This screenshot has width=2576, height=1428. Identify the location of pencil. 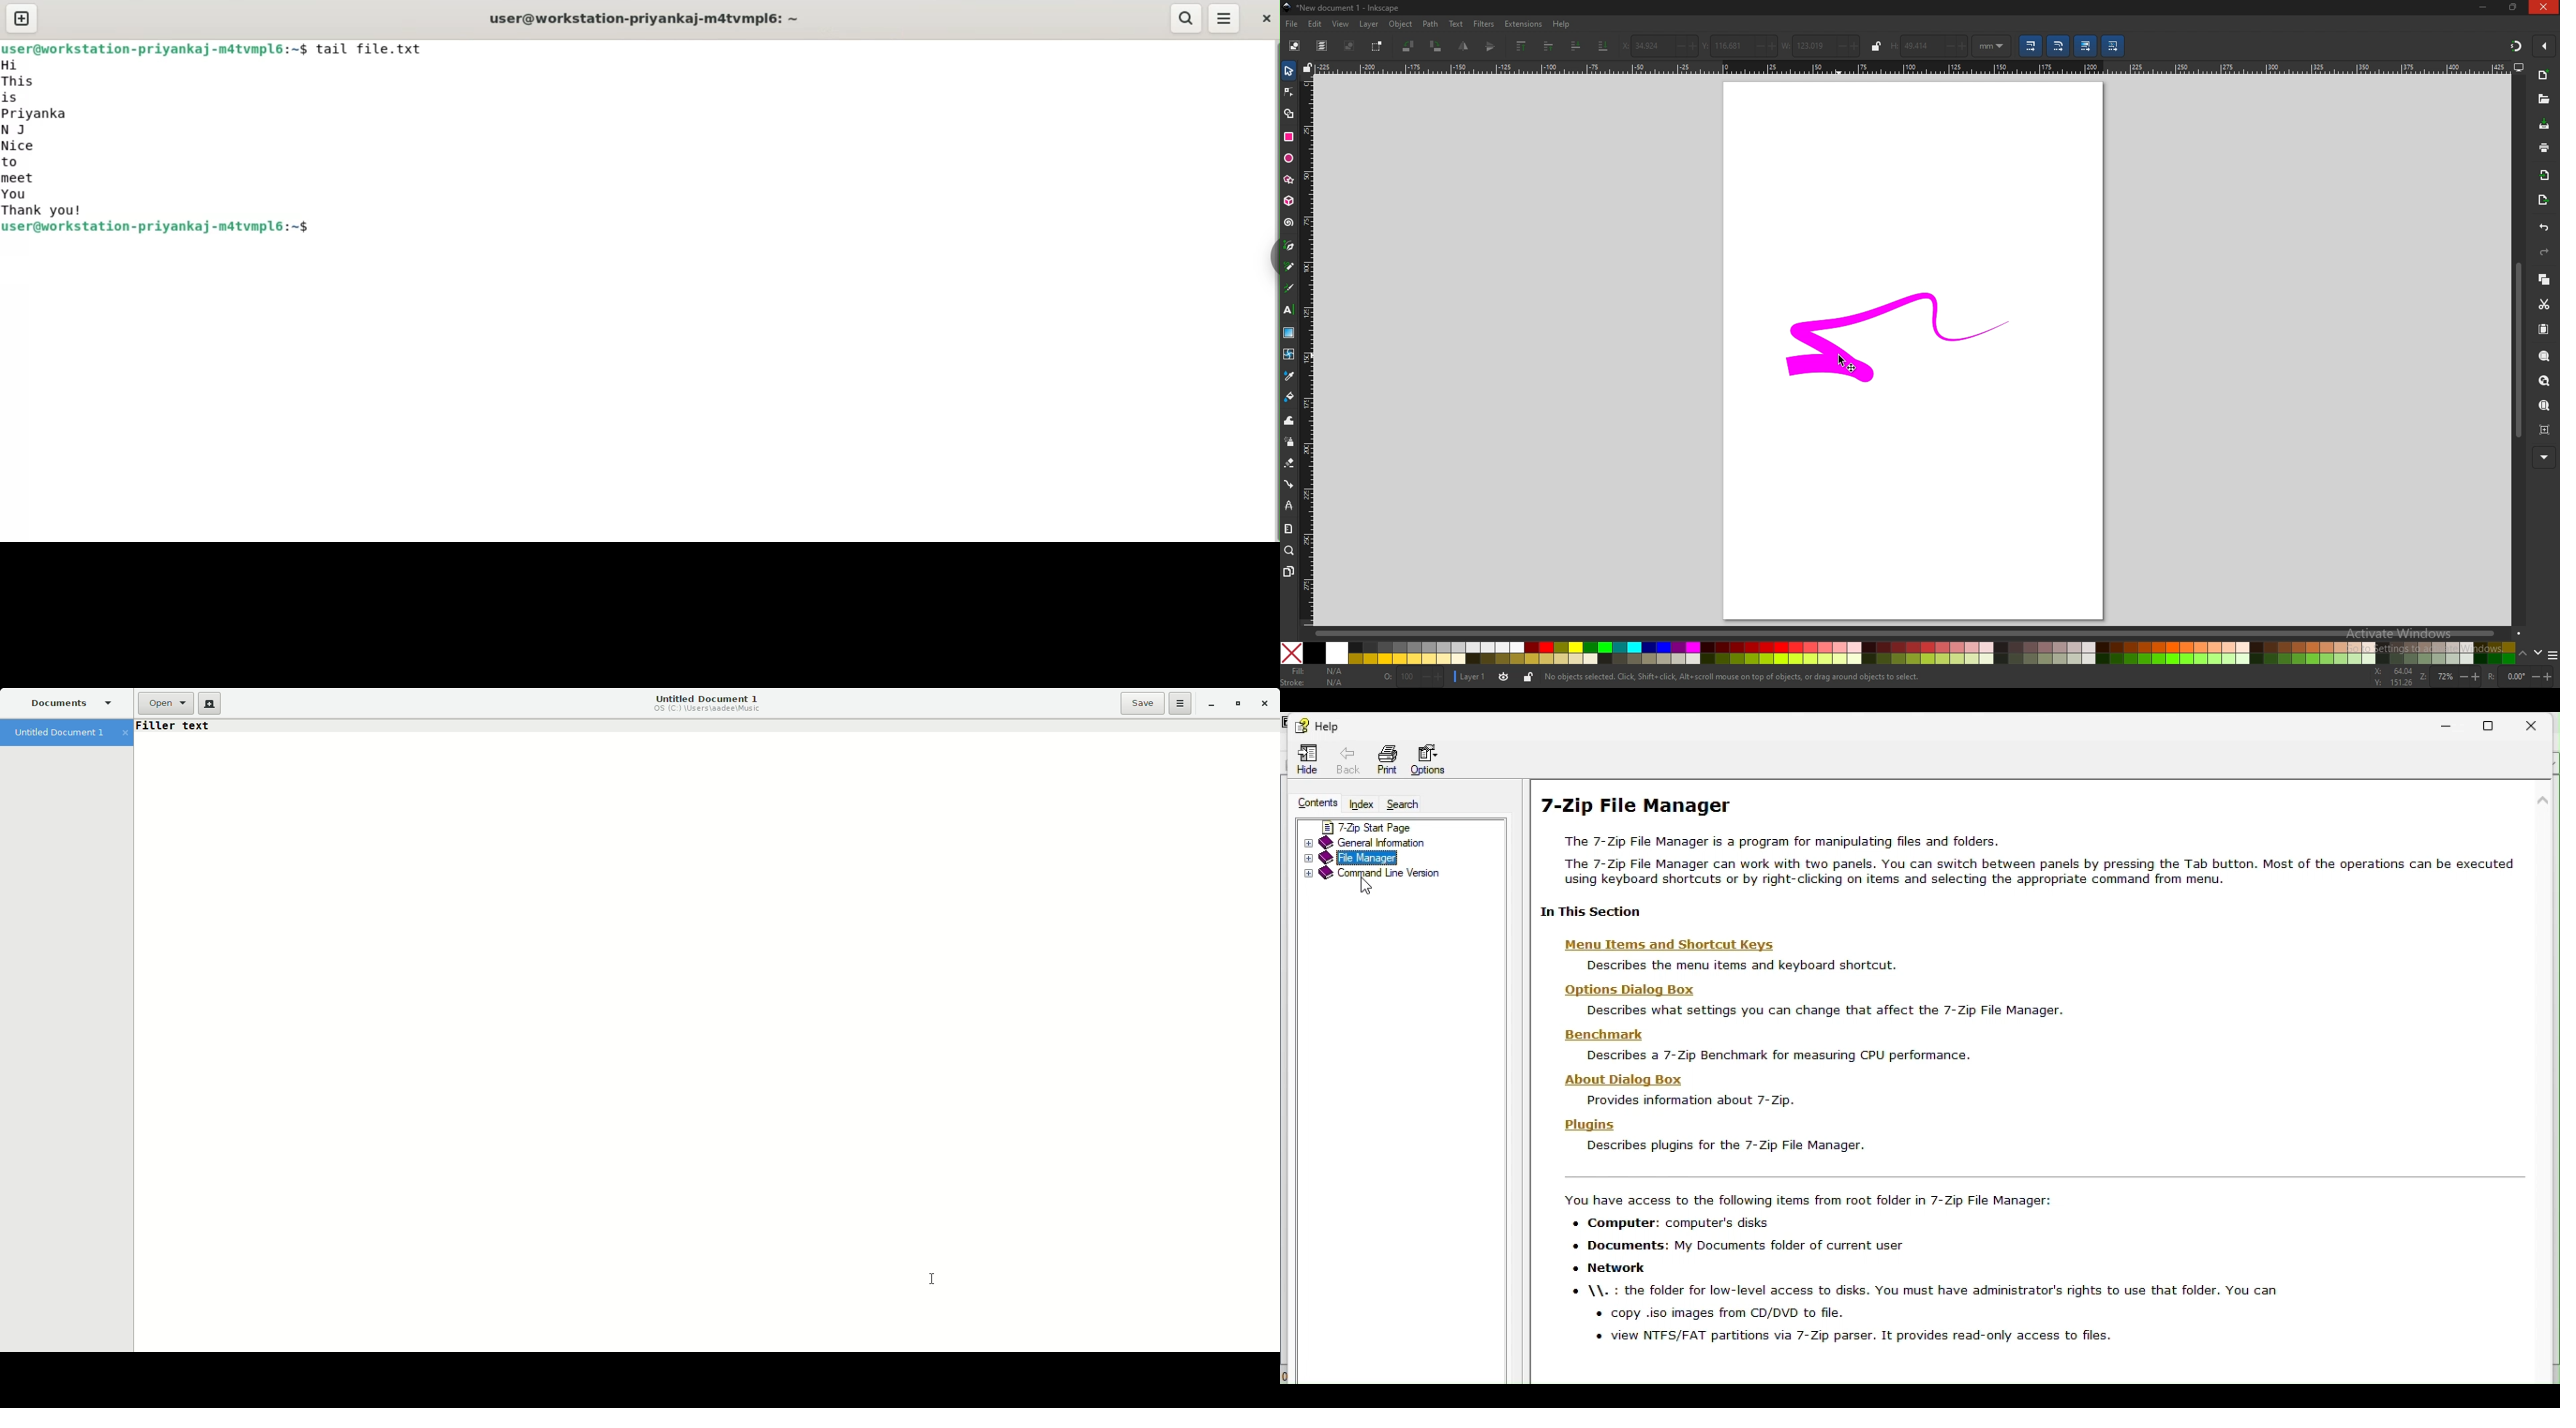
(1289, 266).